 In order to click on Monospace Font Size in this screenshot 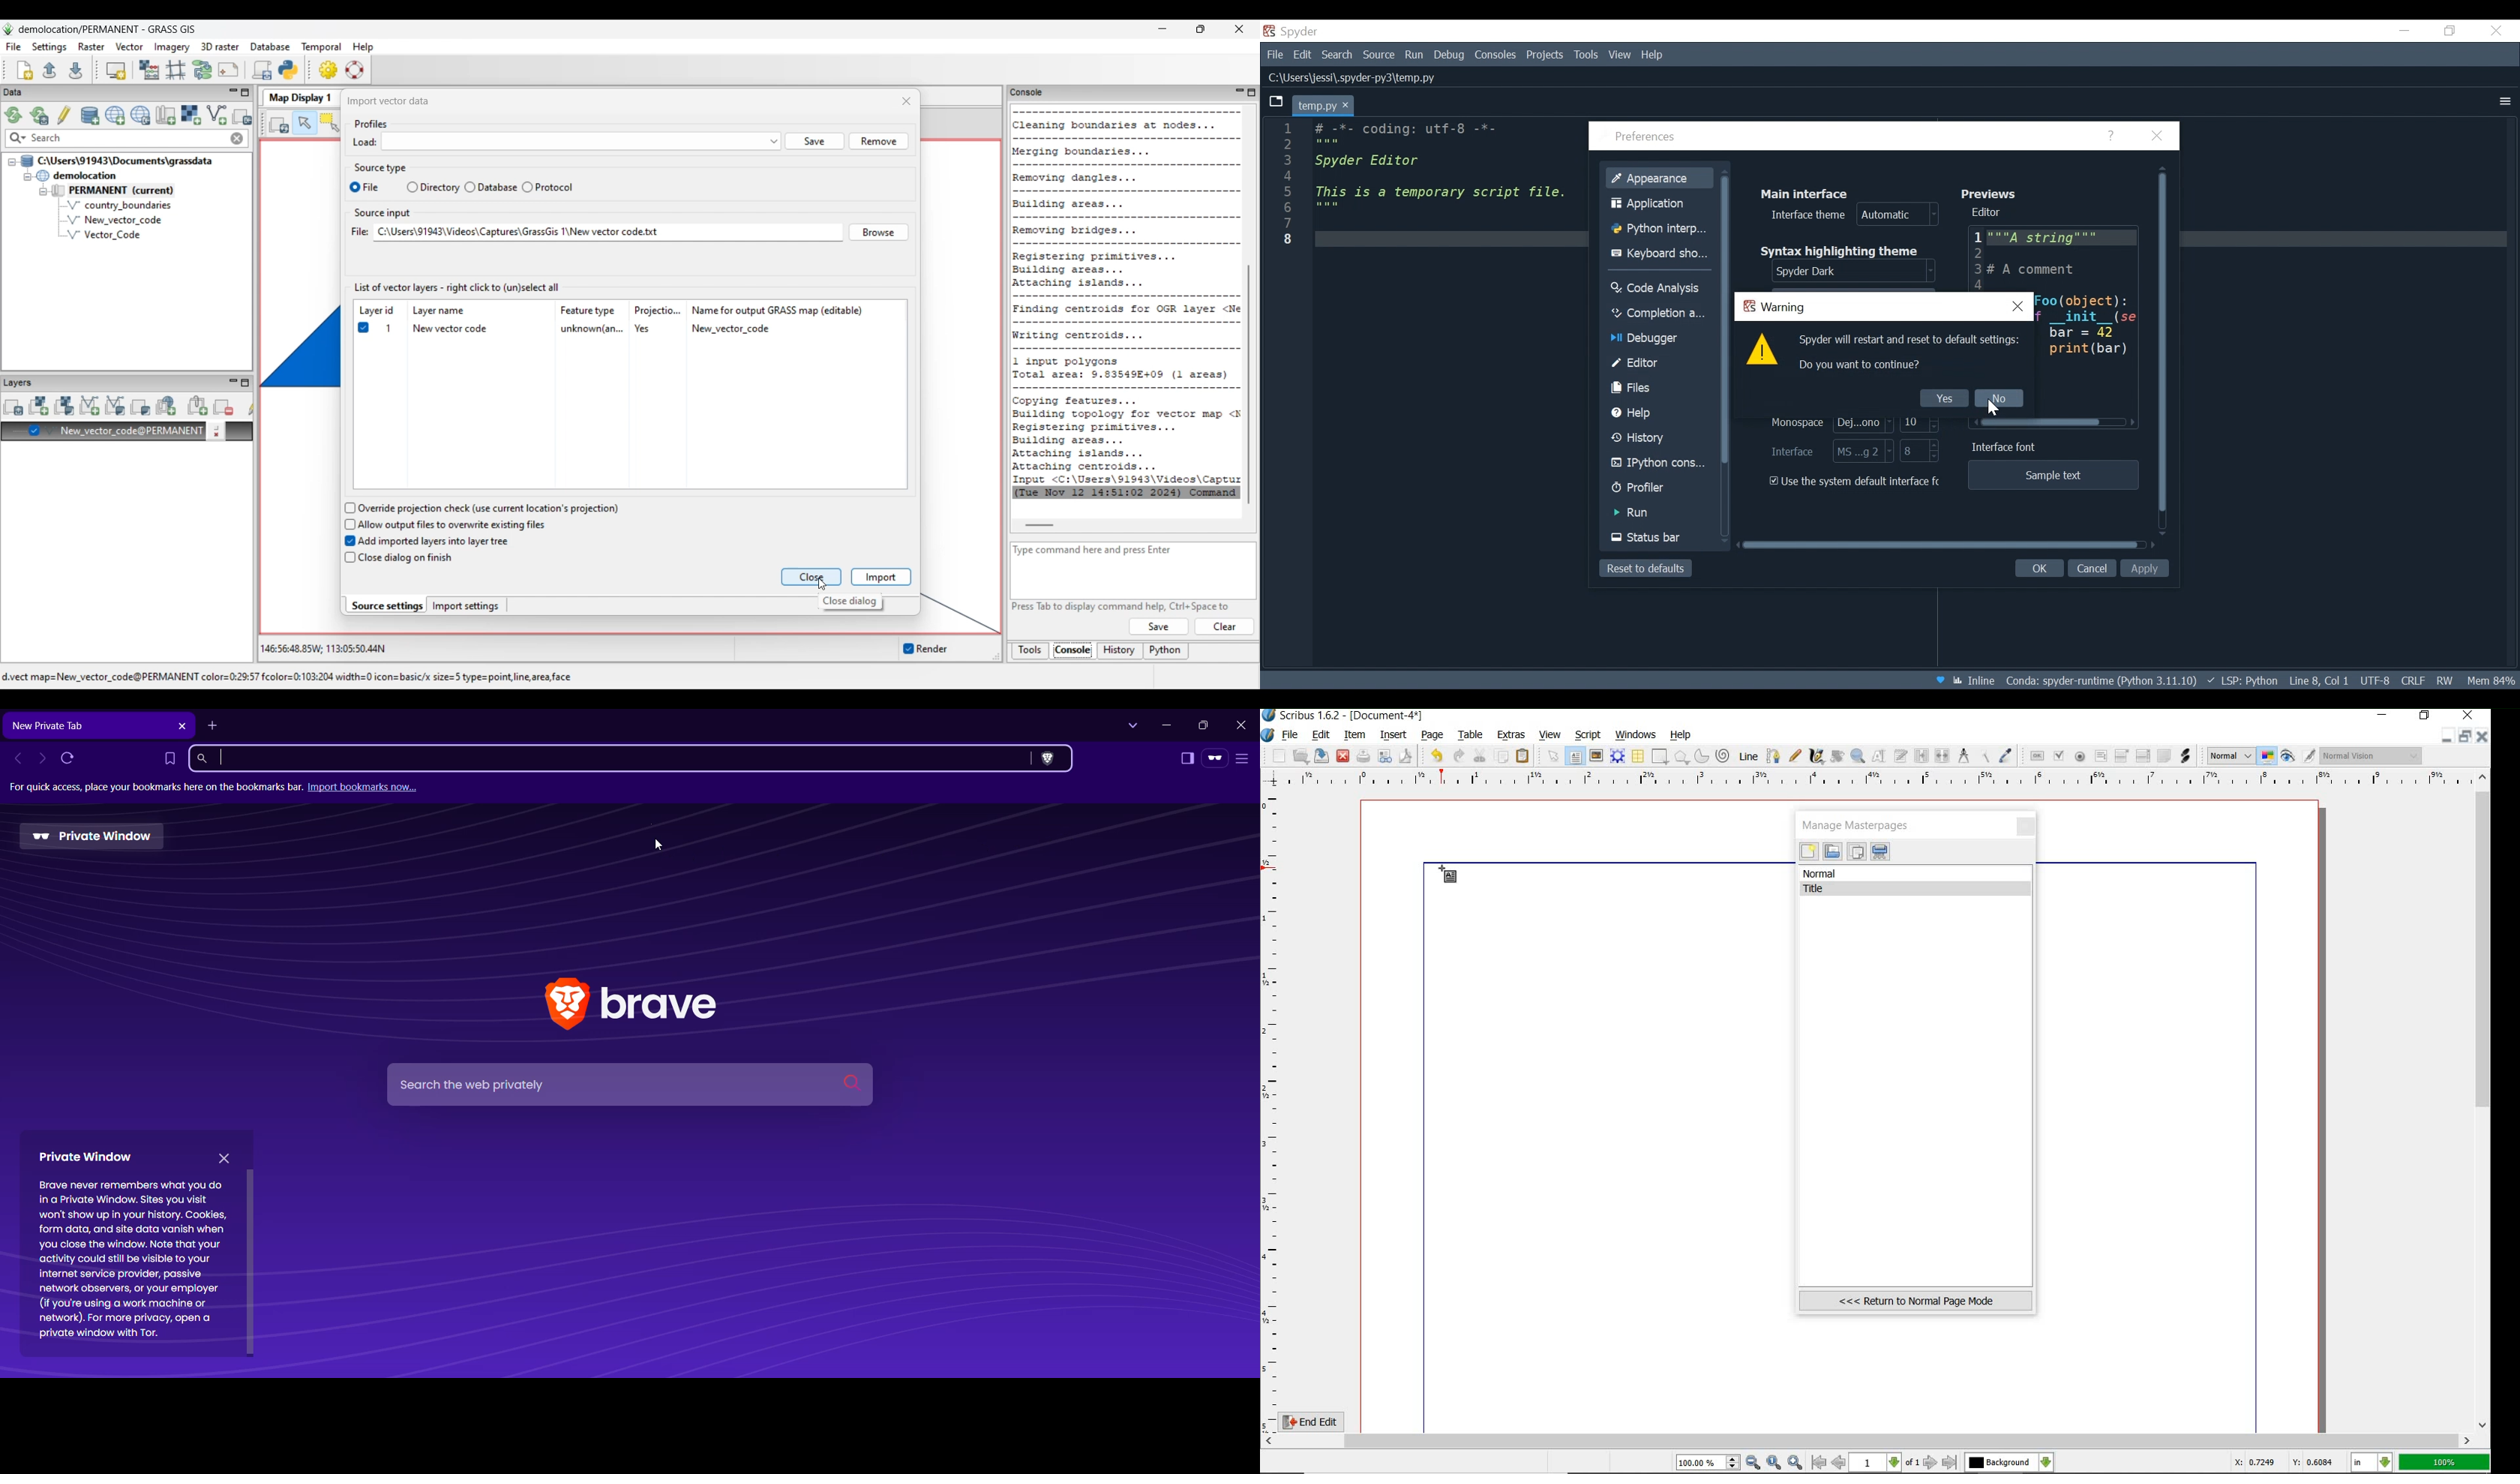, I will do `click(1920, 421)`.